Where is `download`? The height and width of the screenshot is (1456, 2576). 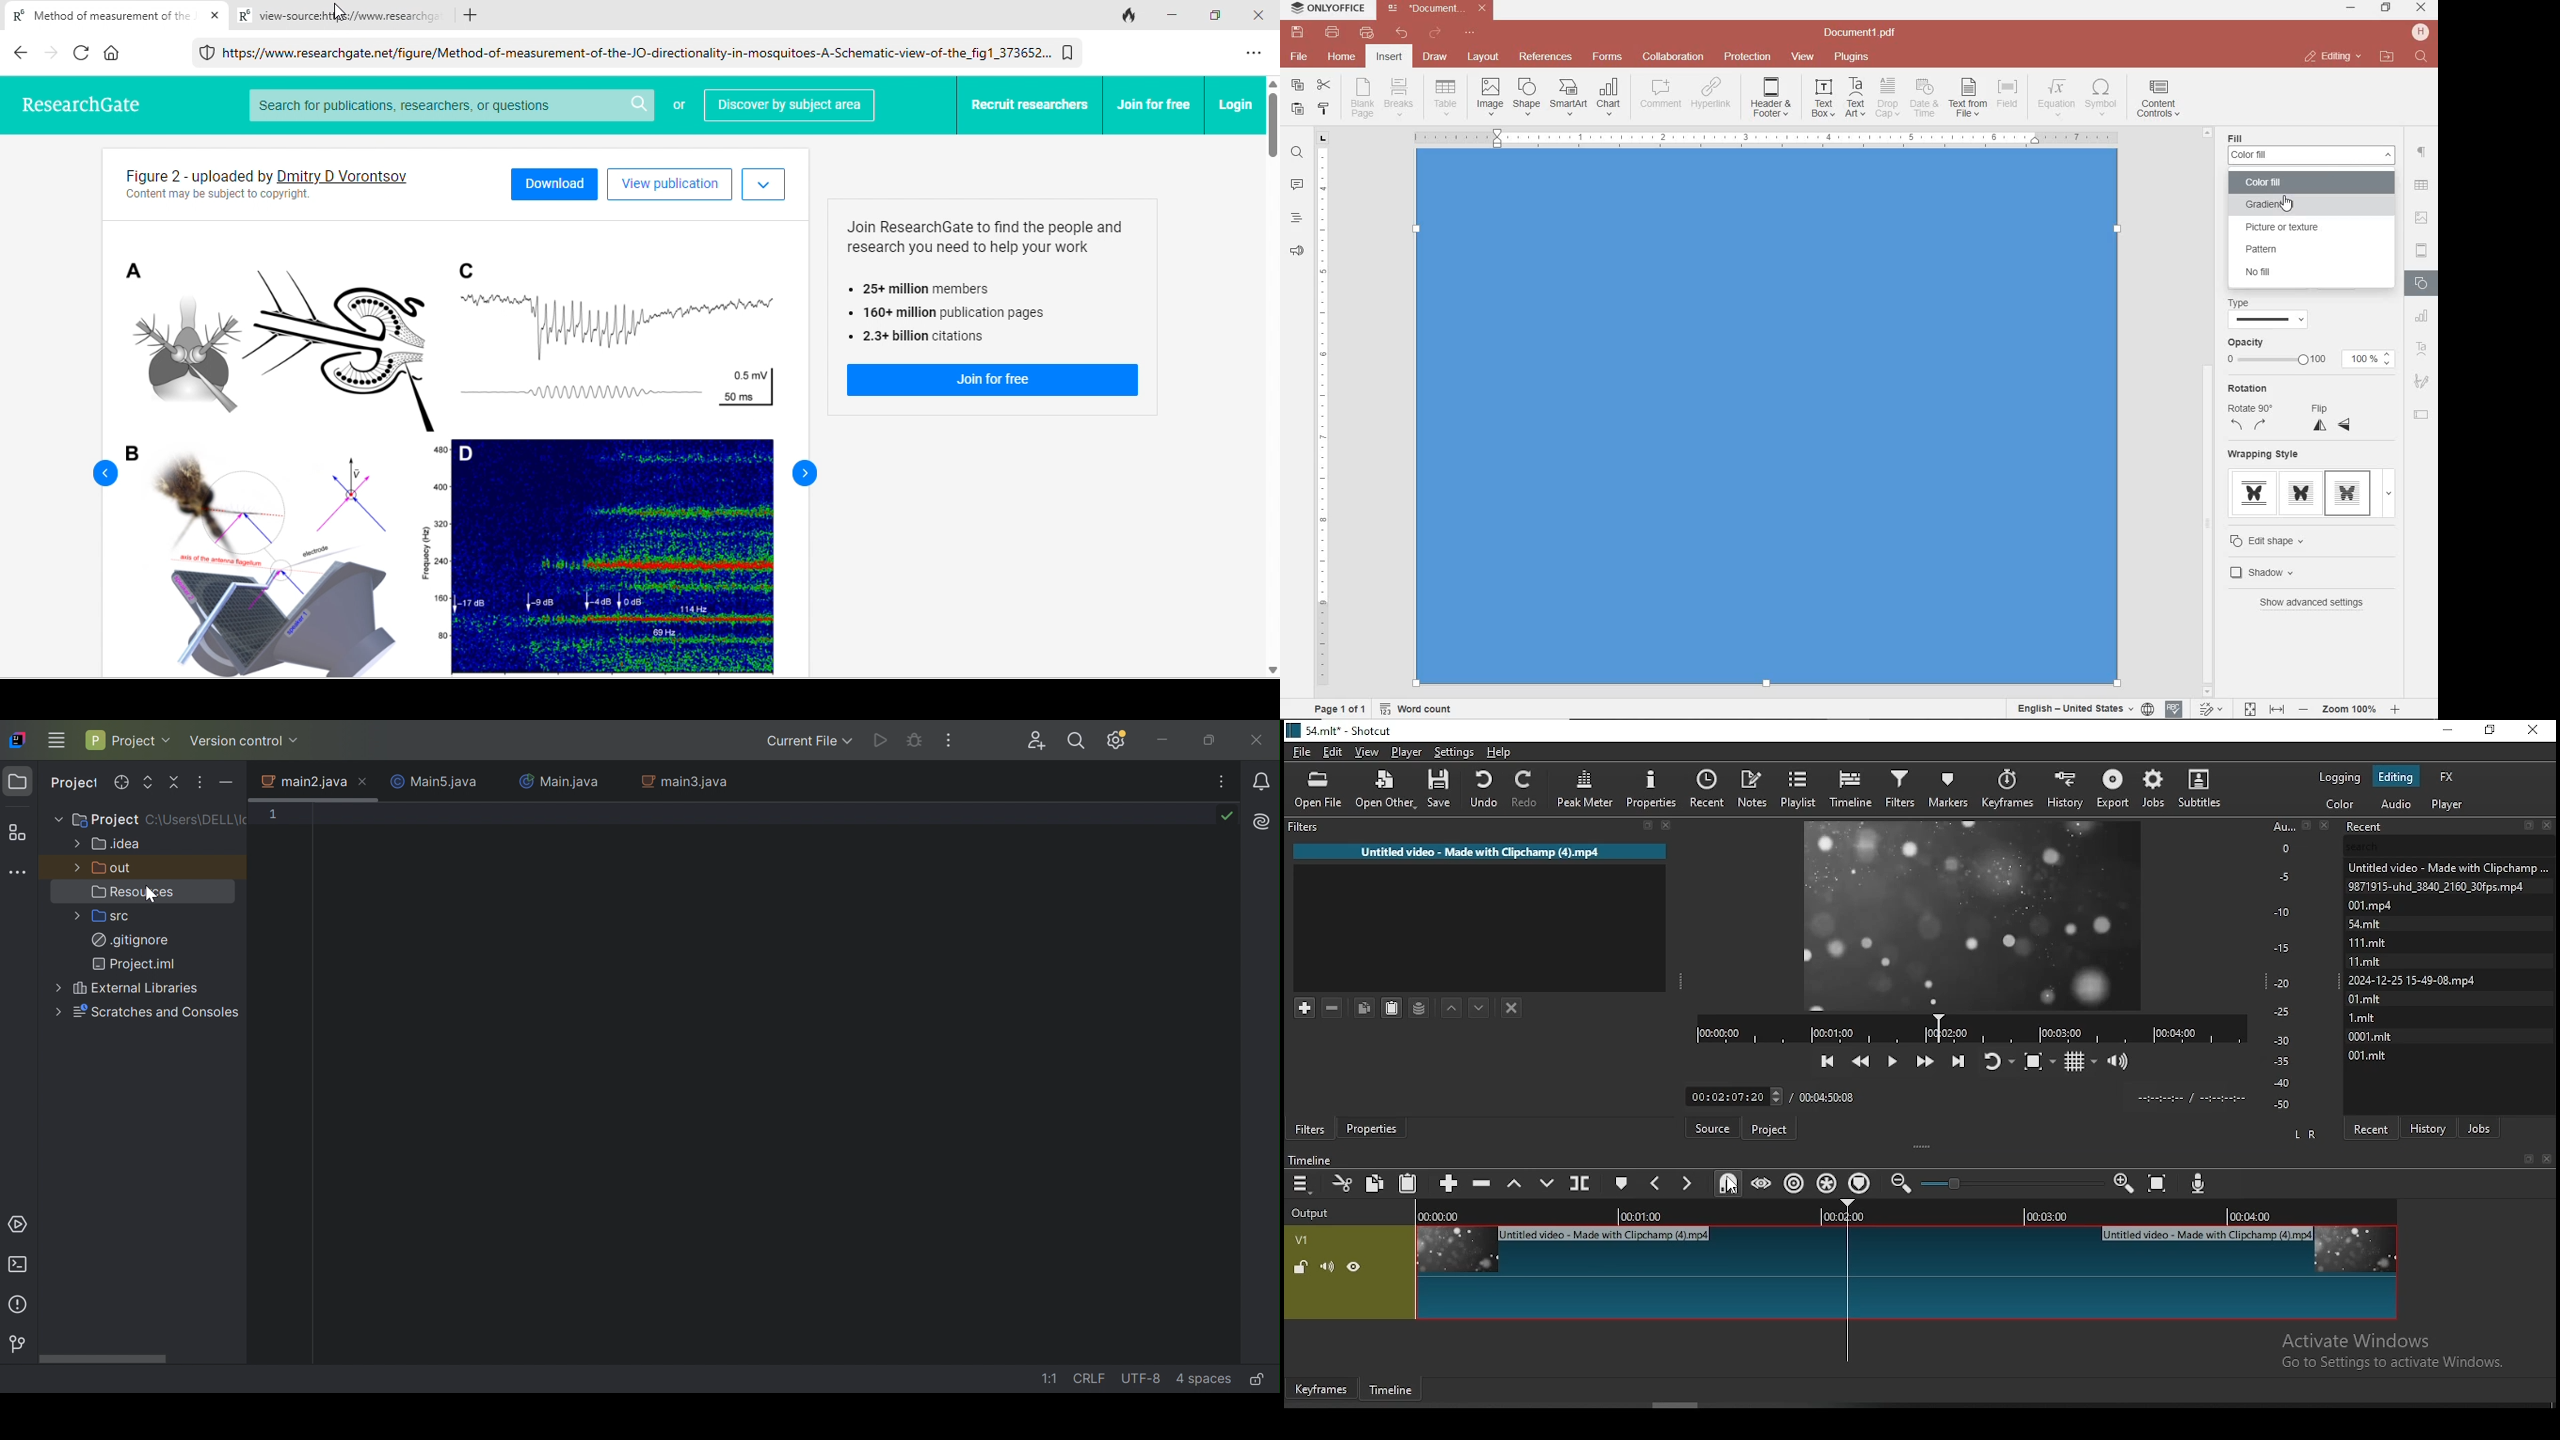 download is located at coordinates (555, 184).